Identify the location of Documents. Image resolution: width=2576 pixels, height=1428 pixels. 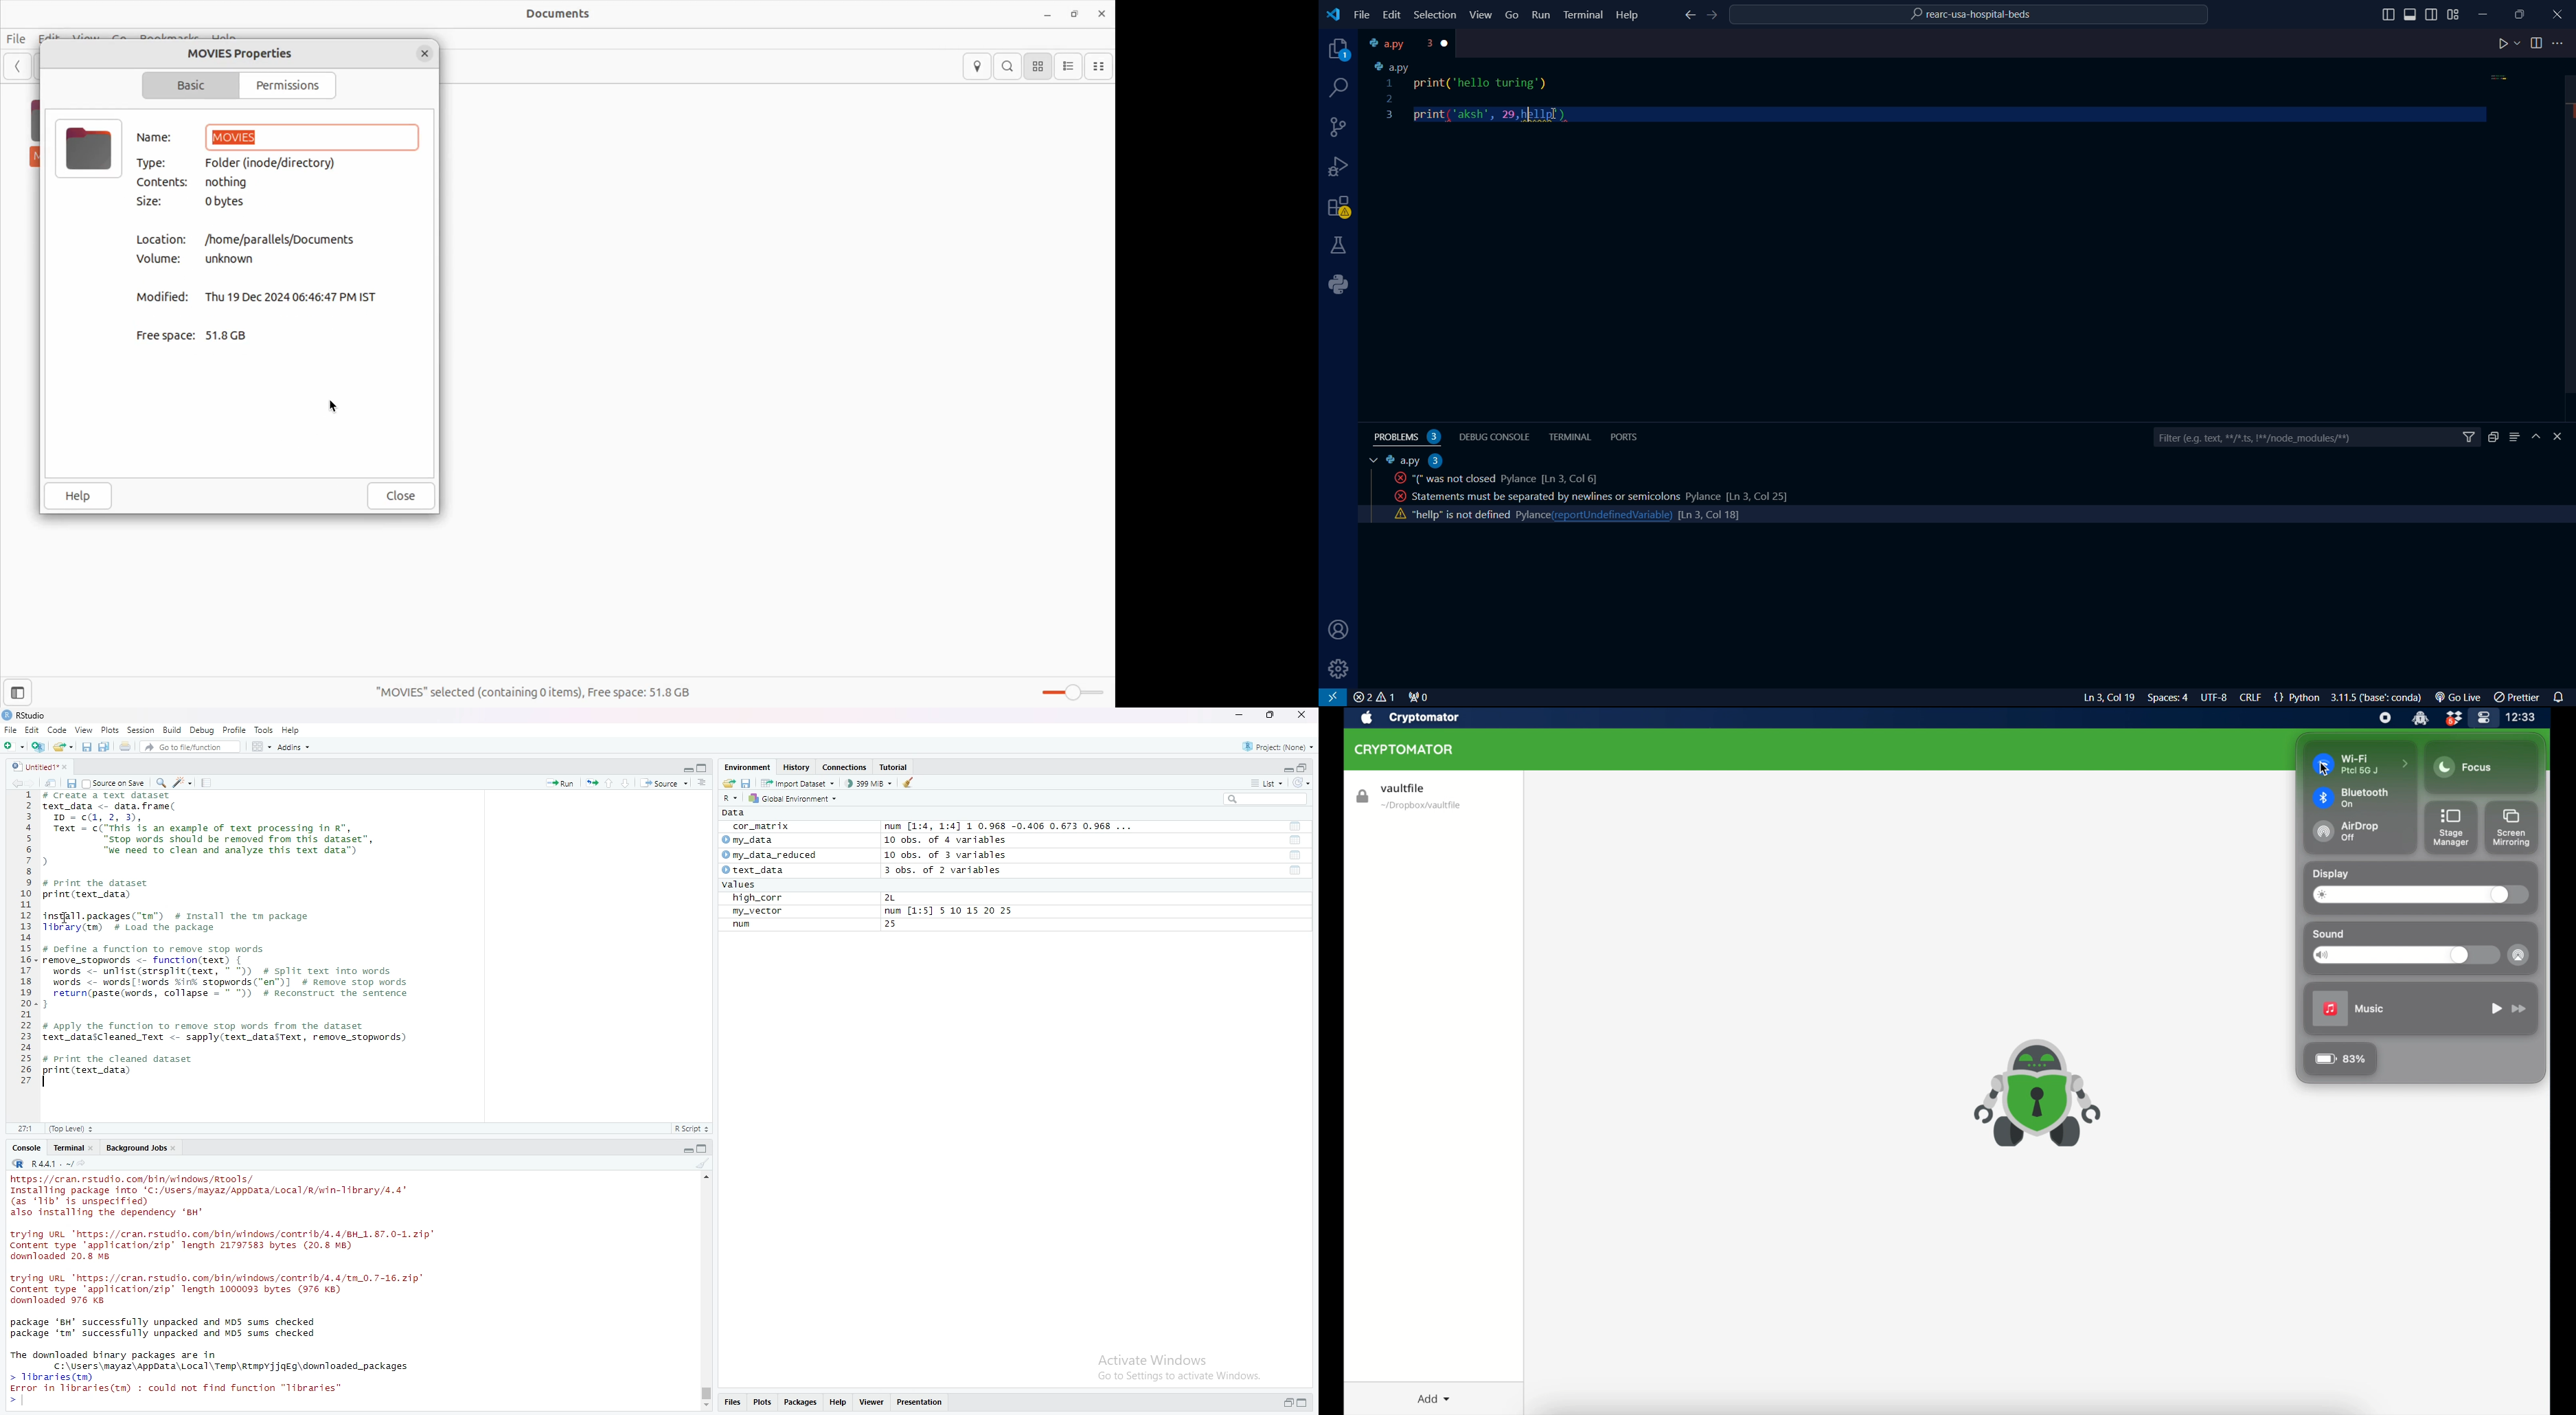
(554, 14).